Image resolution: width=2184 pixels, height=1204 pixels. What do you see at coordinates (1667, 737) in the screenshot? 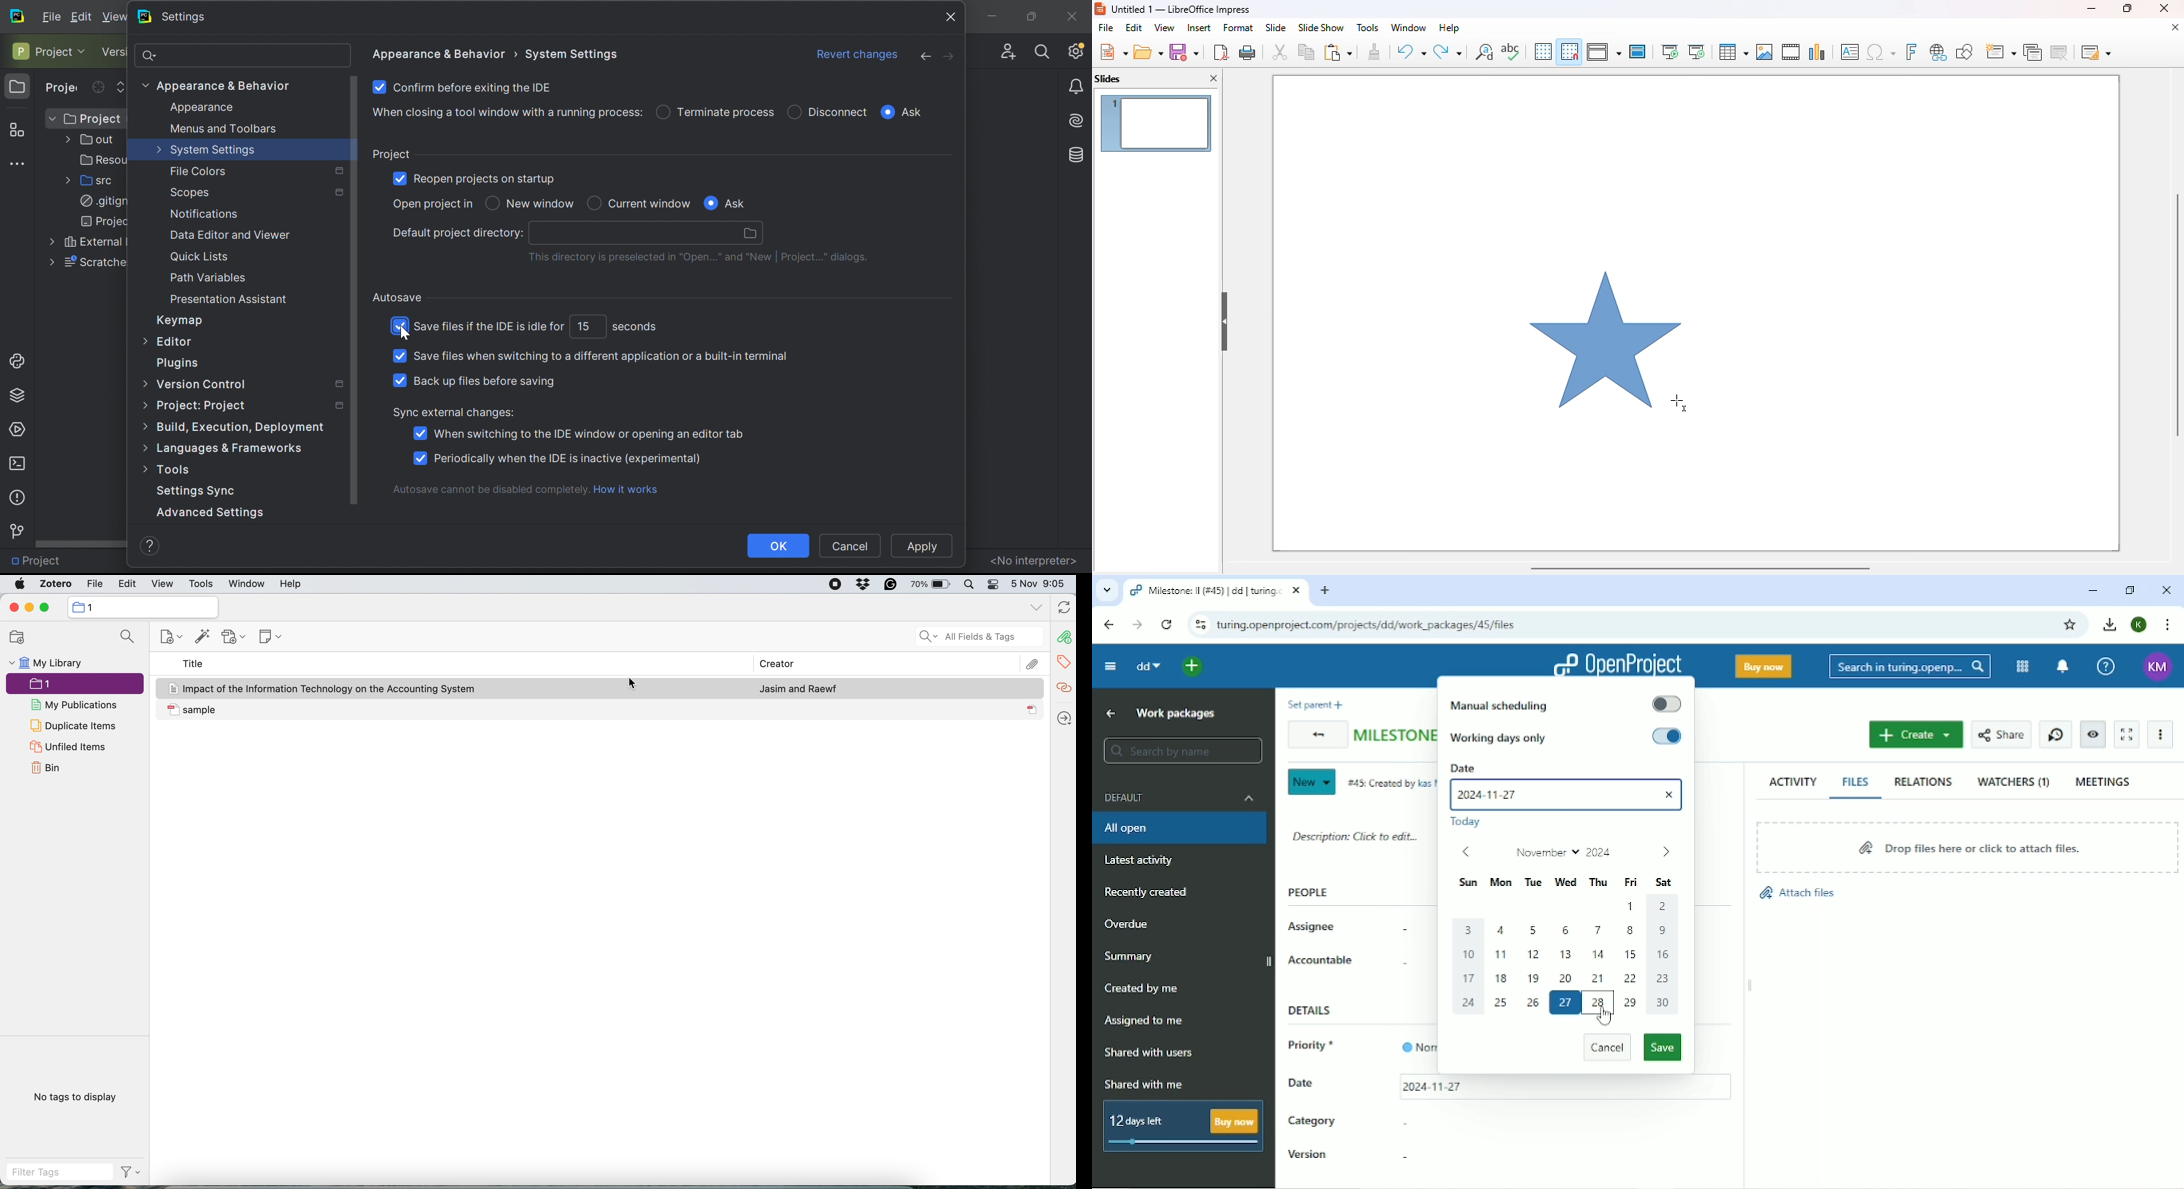
I see `toggle` at bounding box center [1667, 737].